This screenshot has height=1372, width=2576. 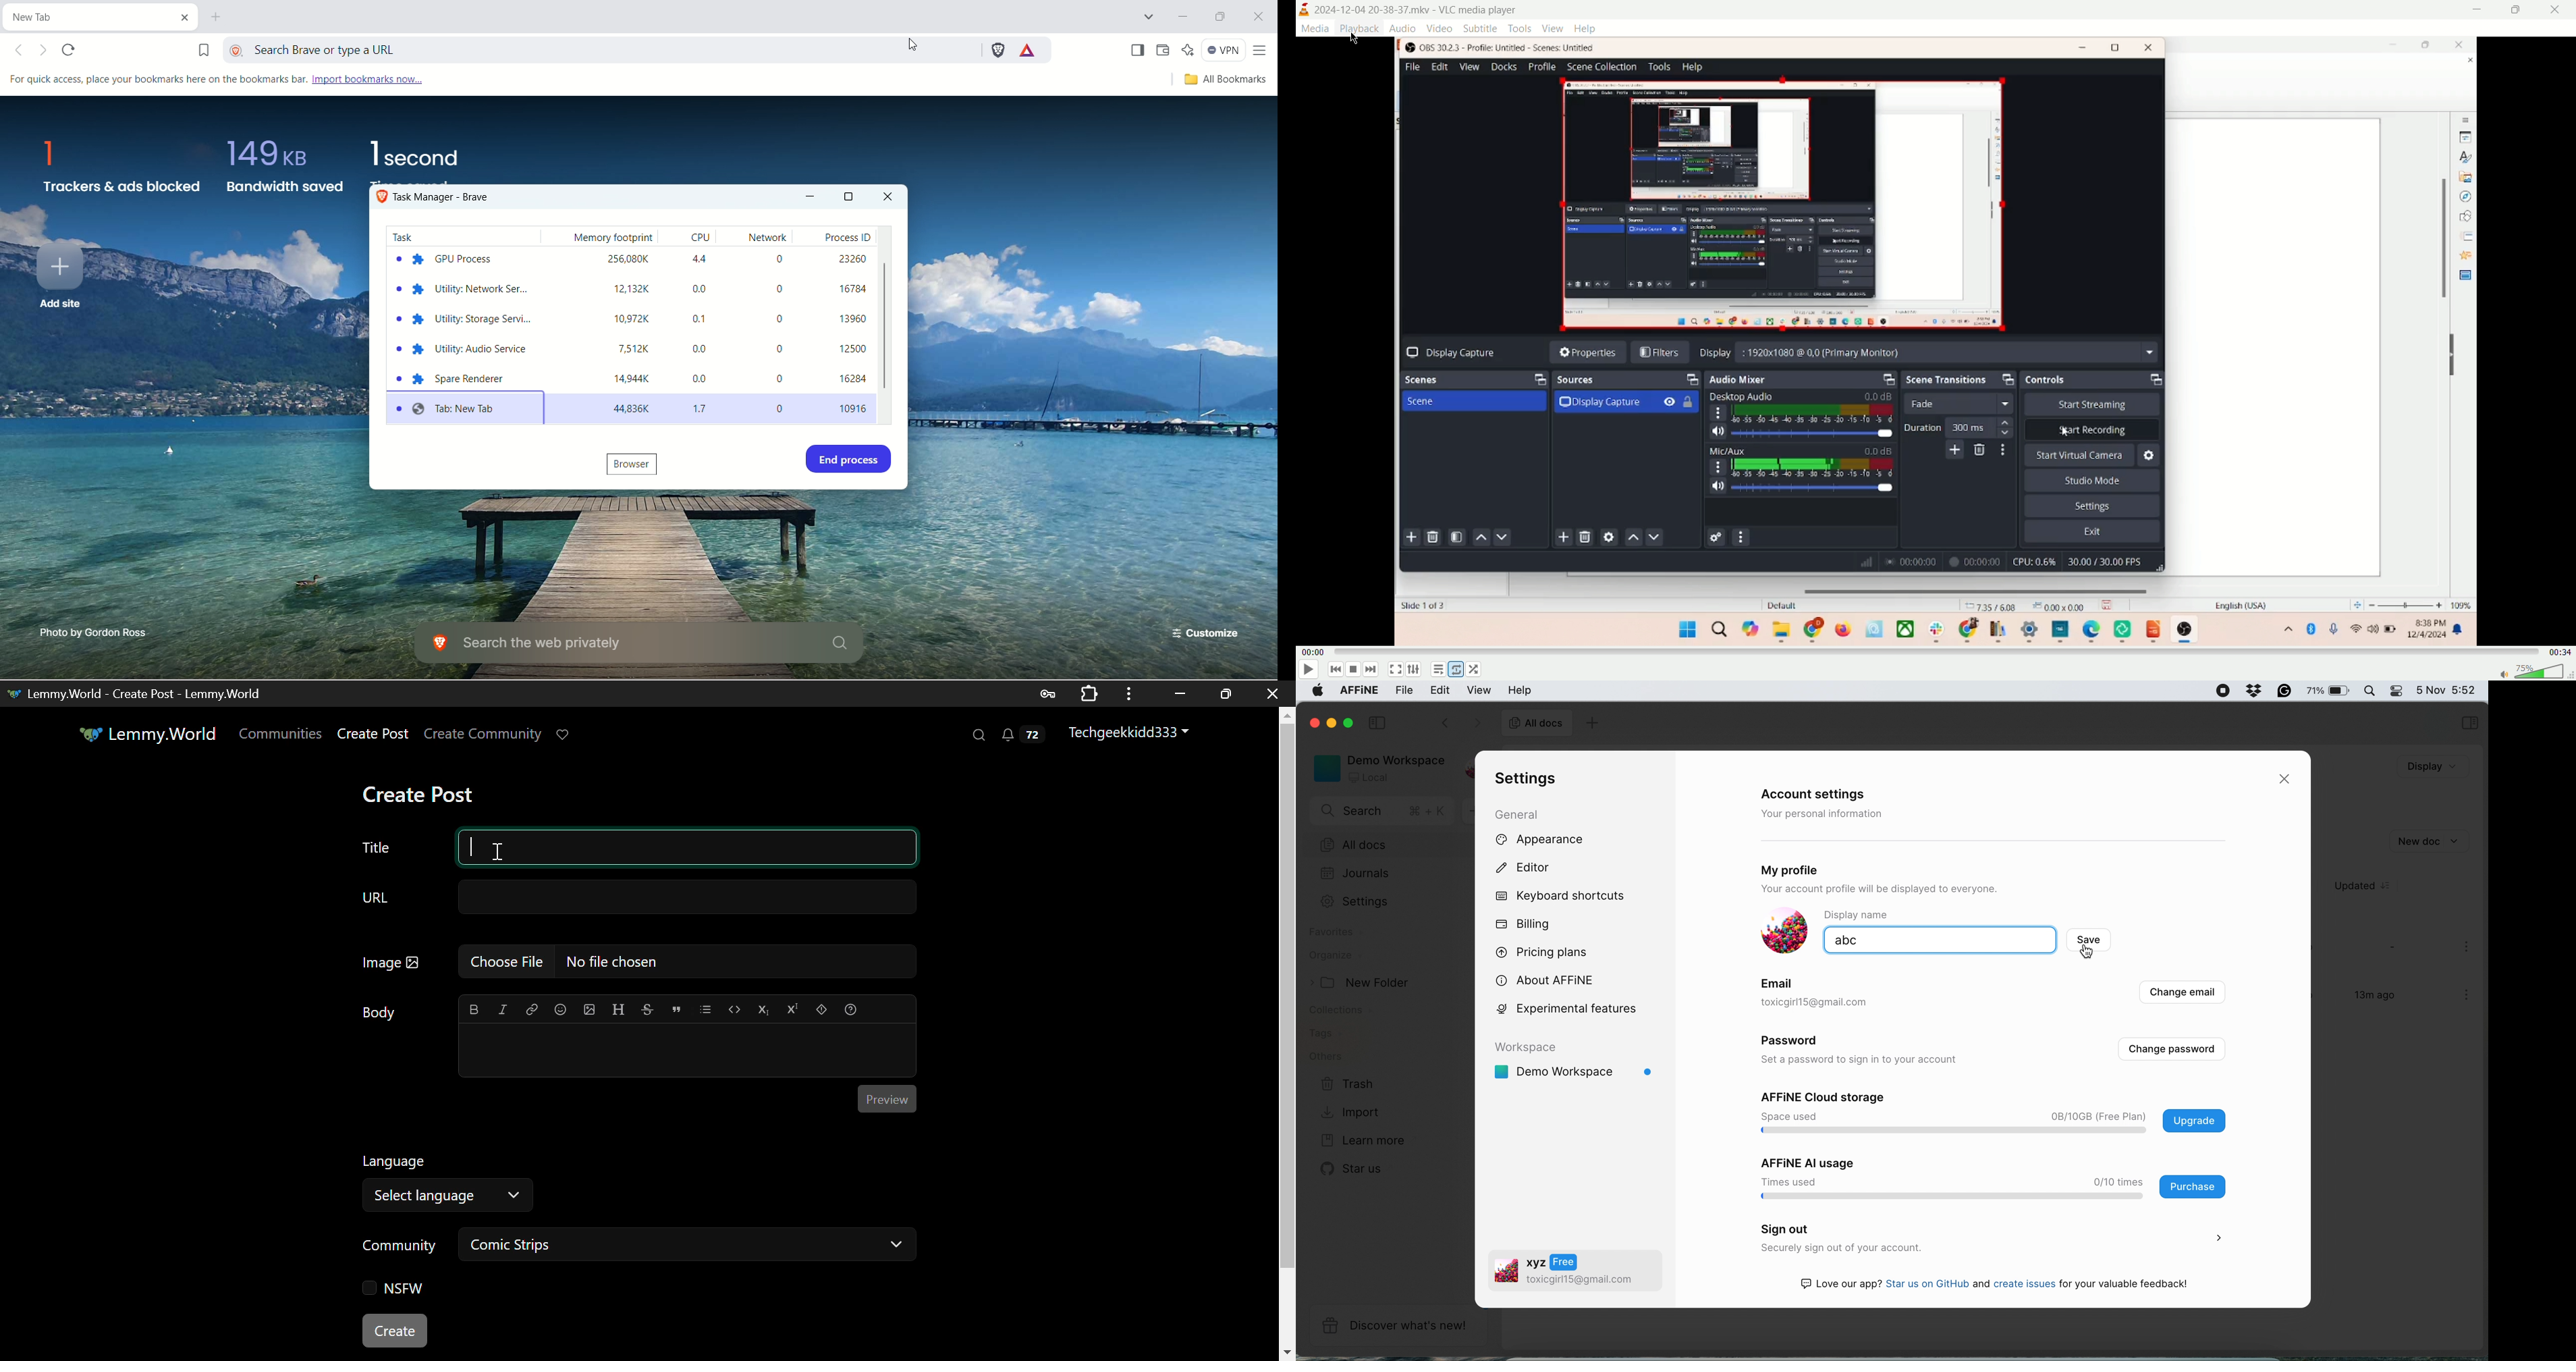 I want to click on editor, so click(x=1532, y=869).